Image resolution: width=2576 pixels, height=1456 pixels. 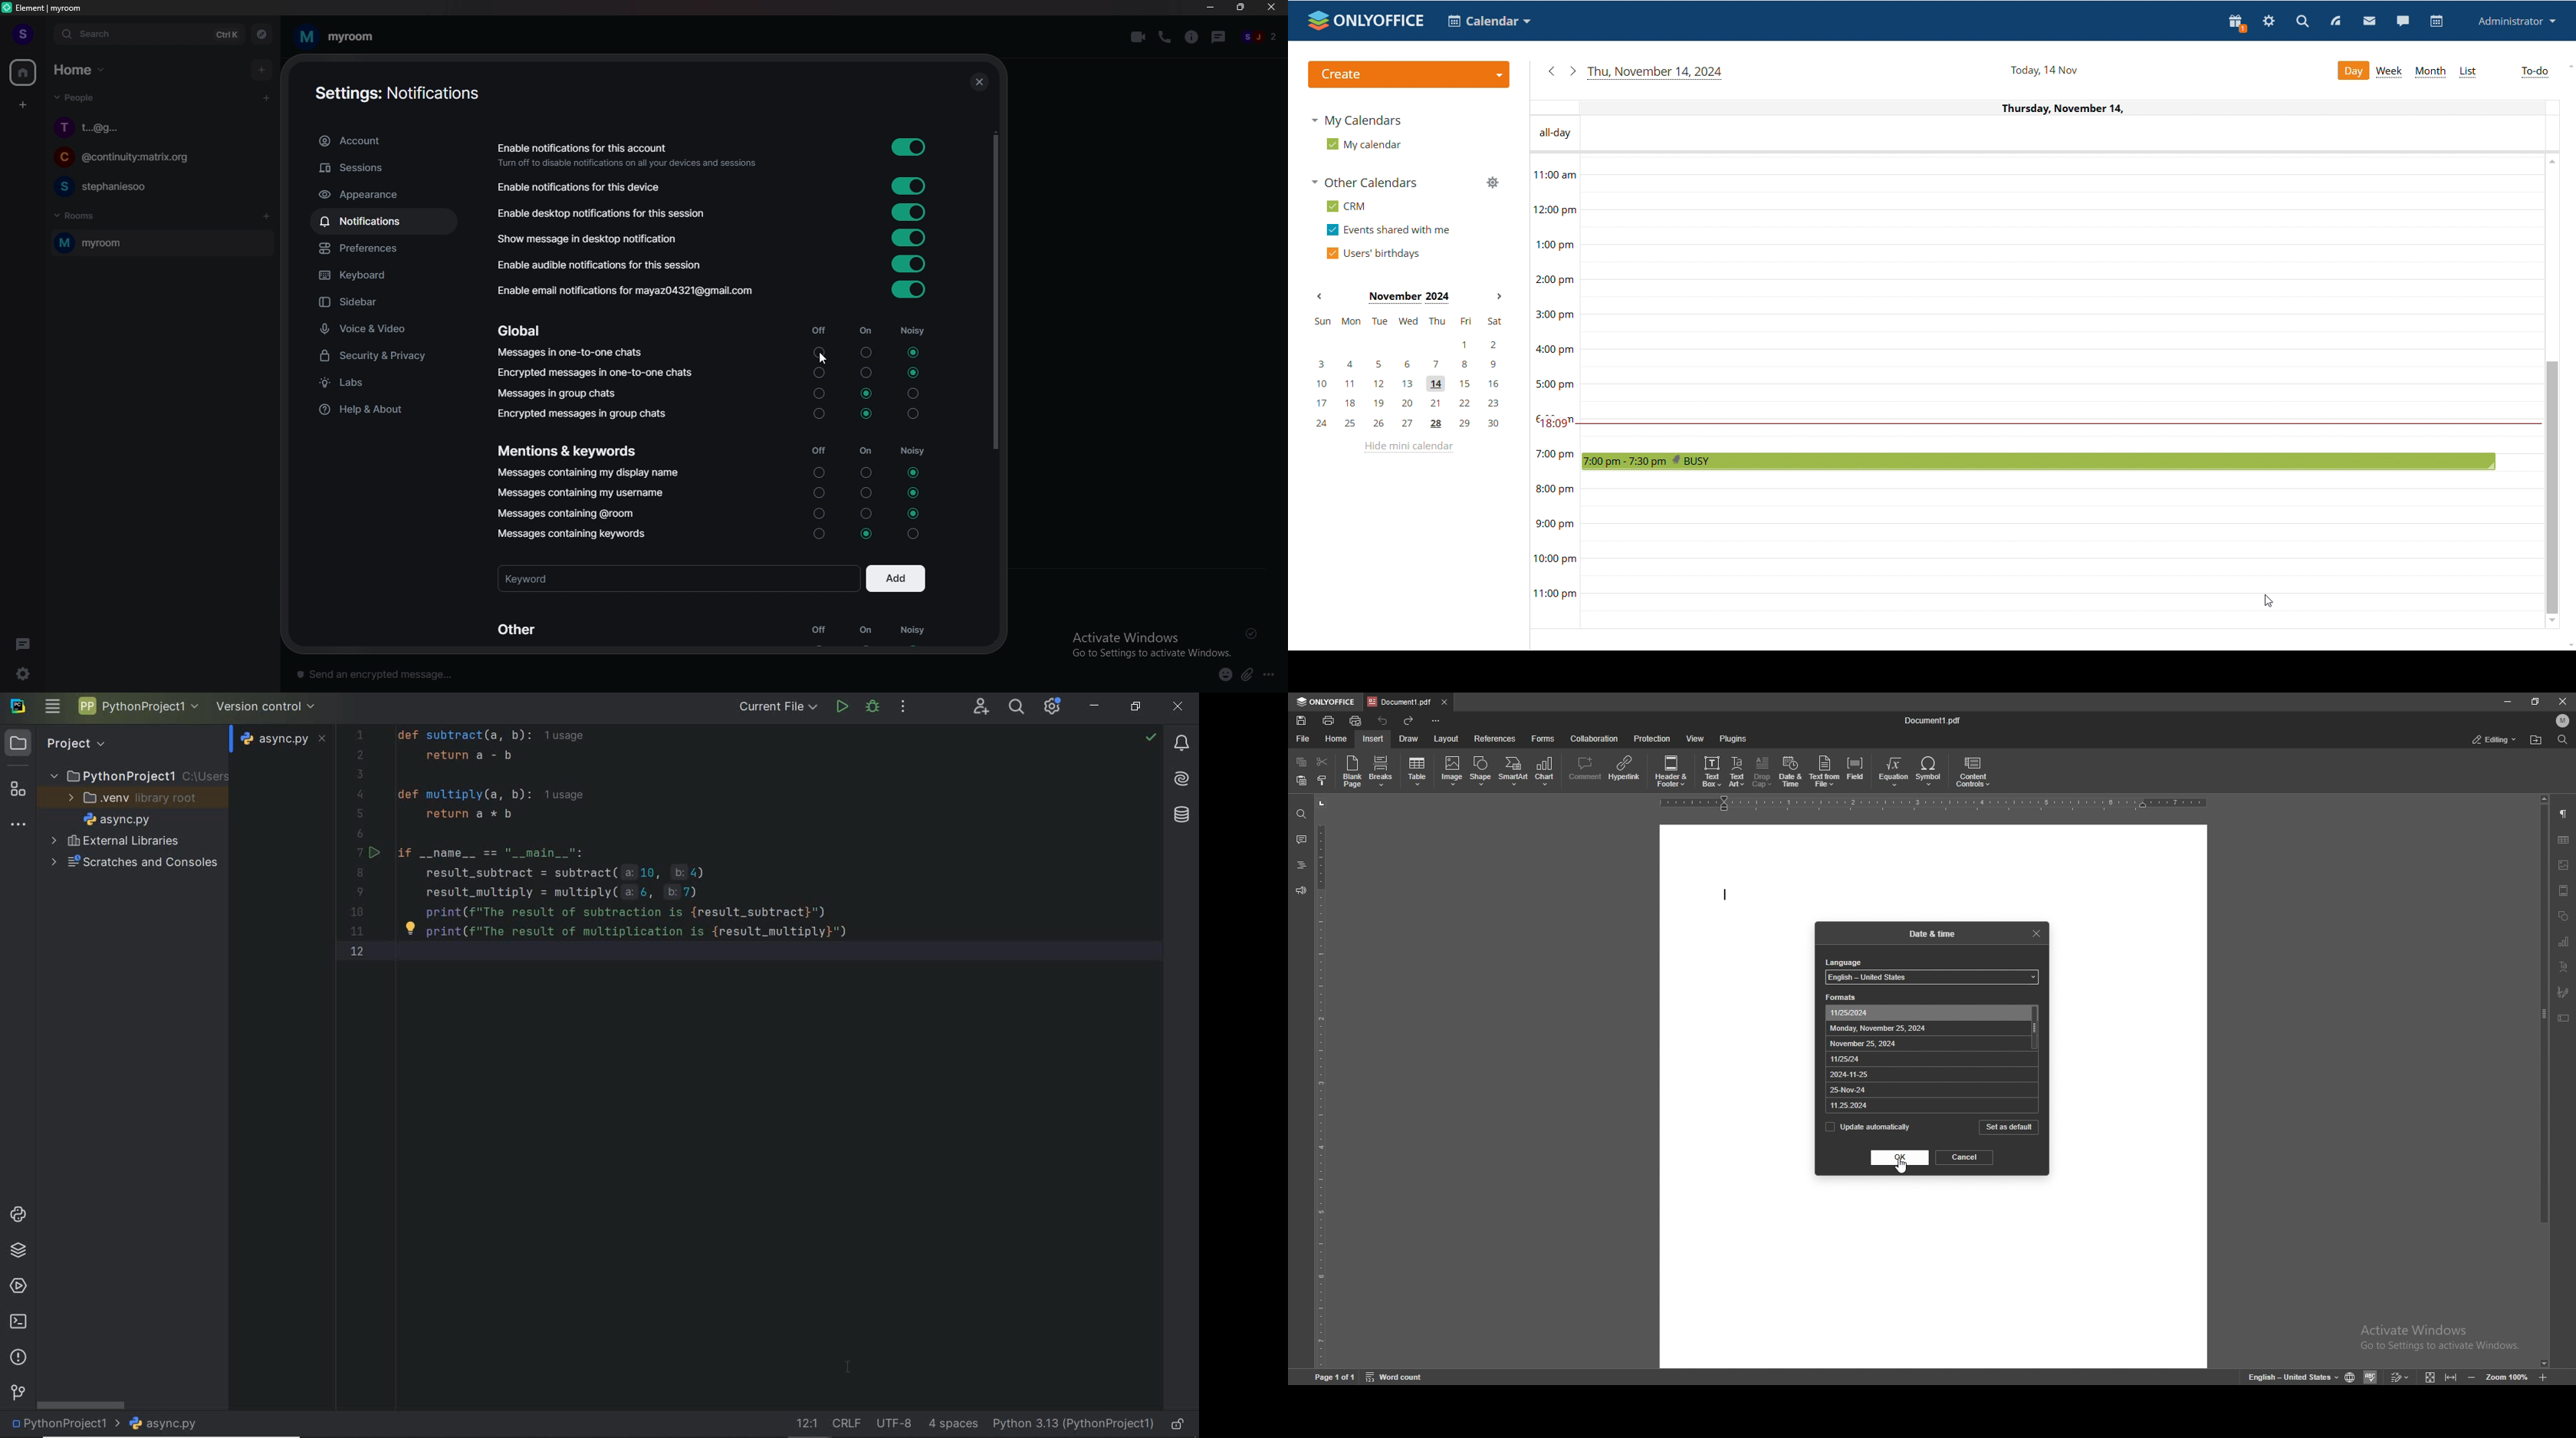 What do you see at coordinates (2565, 944) in the screenshot?
I see `chart` at bounding box center [2565, 944].